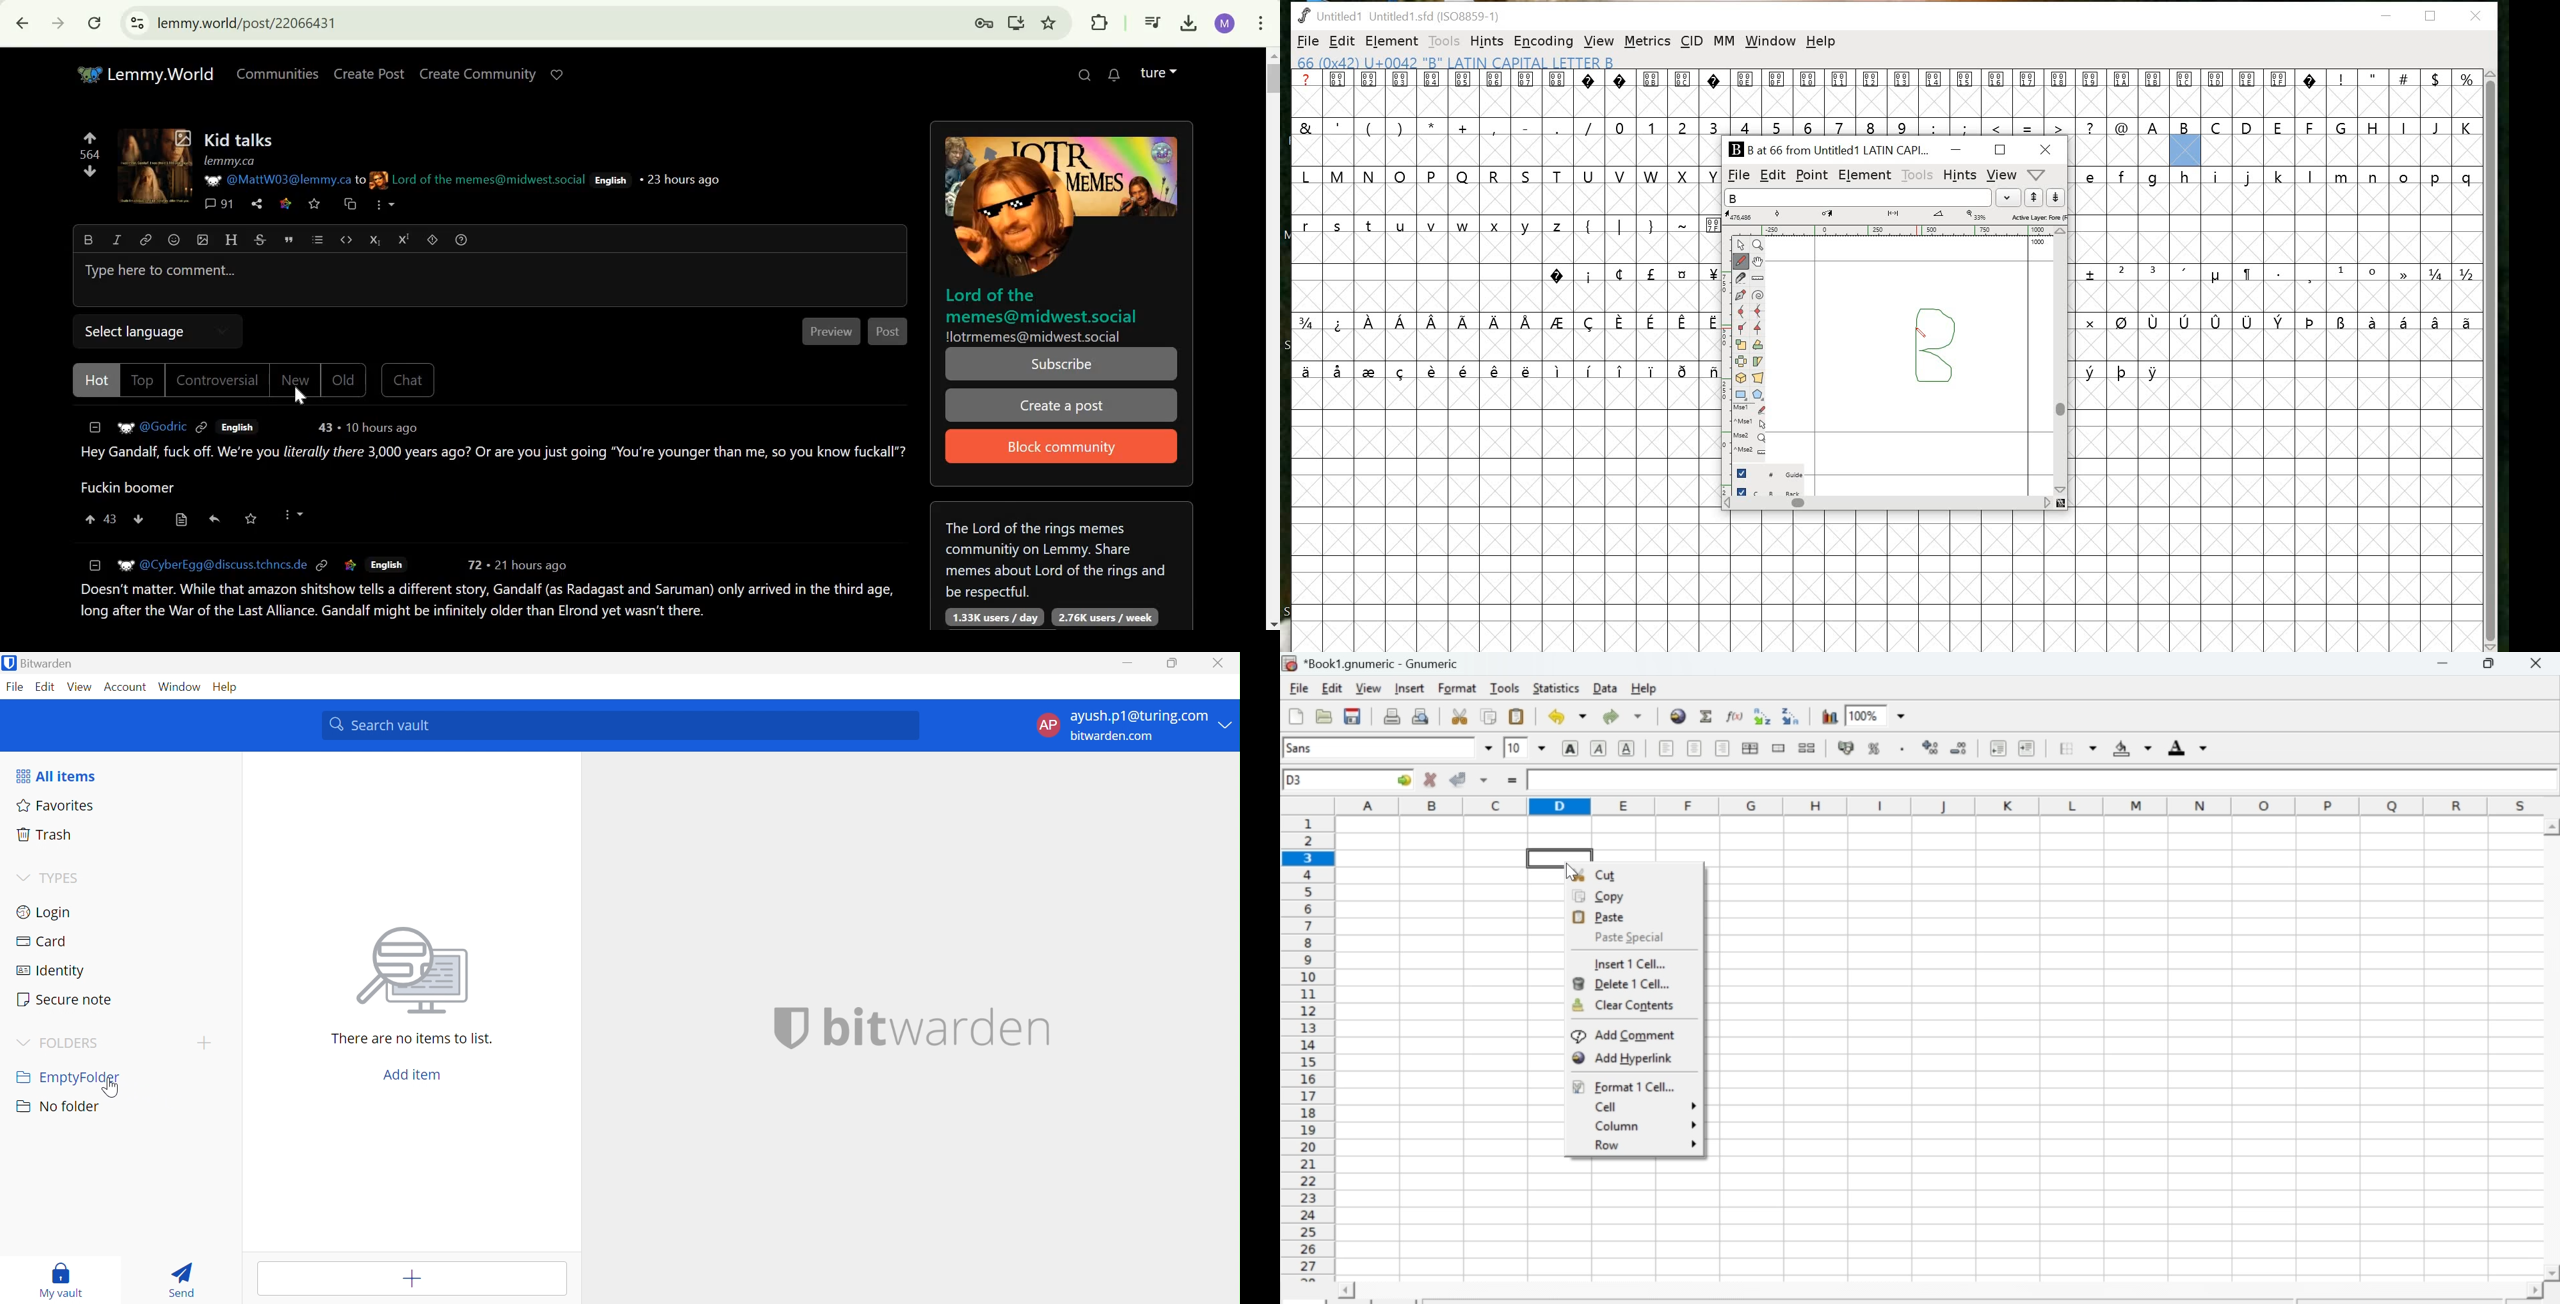  I want to click on Preview, so click(832, 333).